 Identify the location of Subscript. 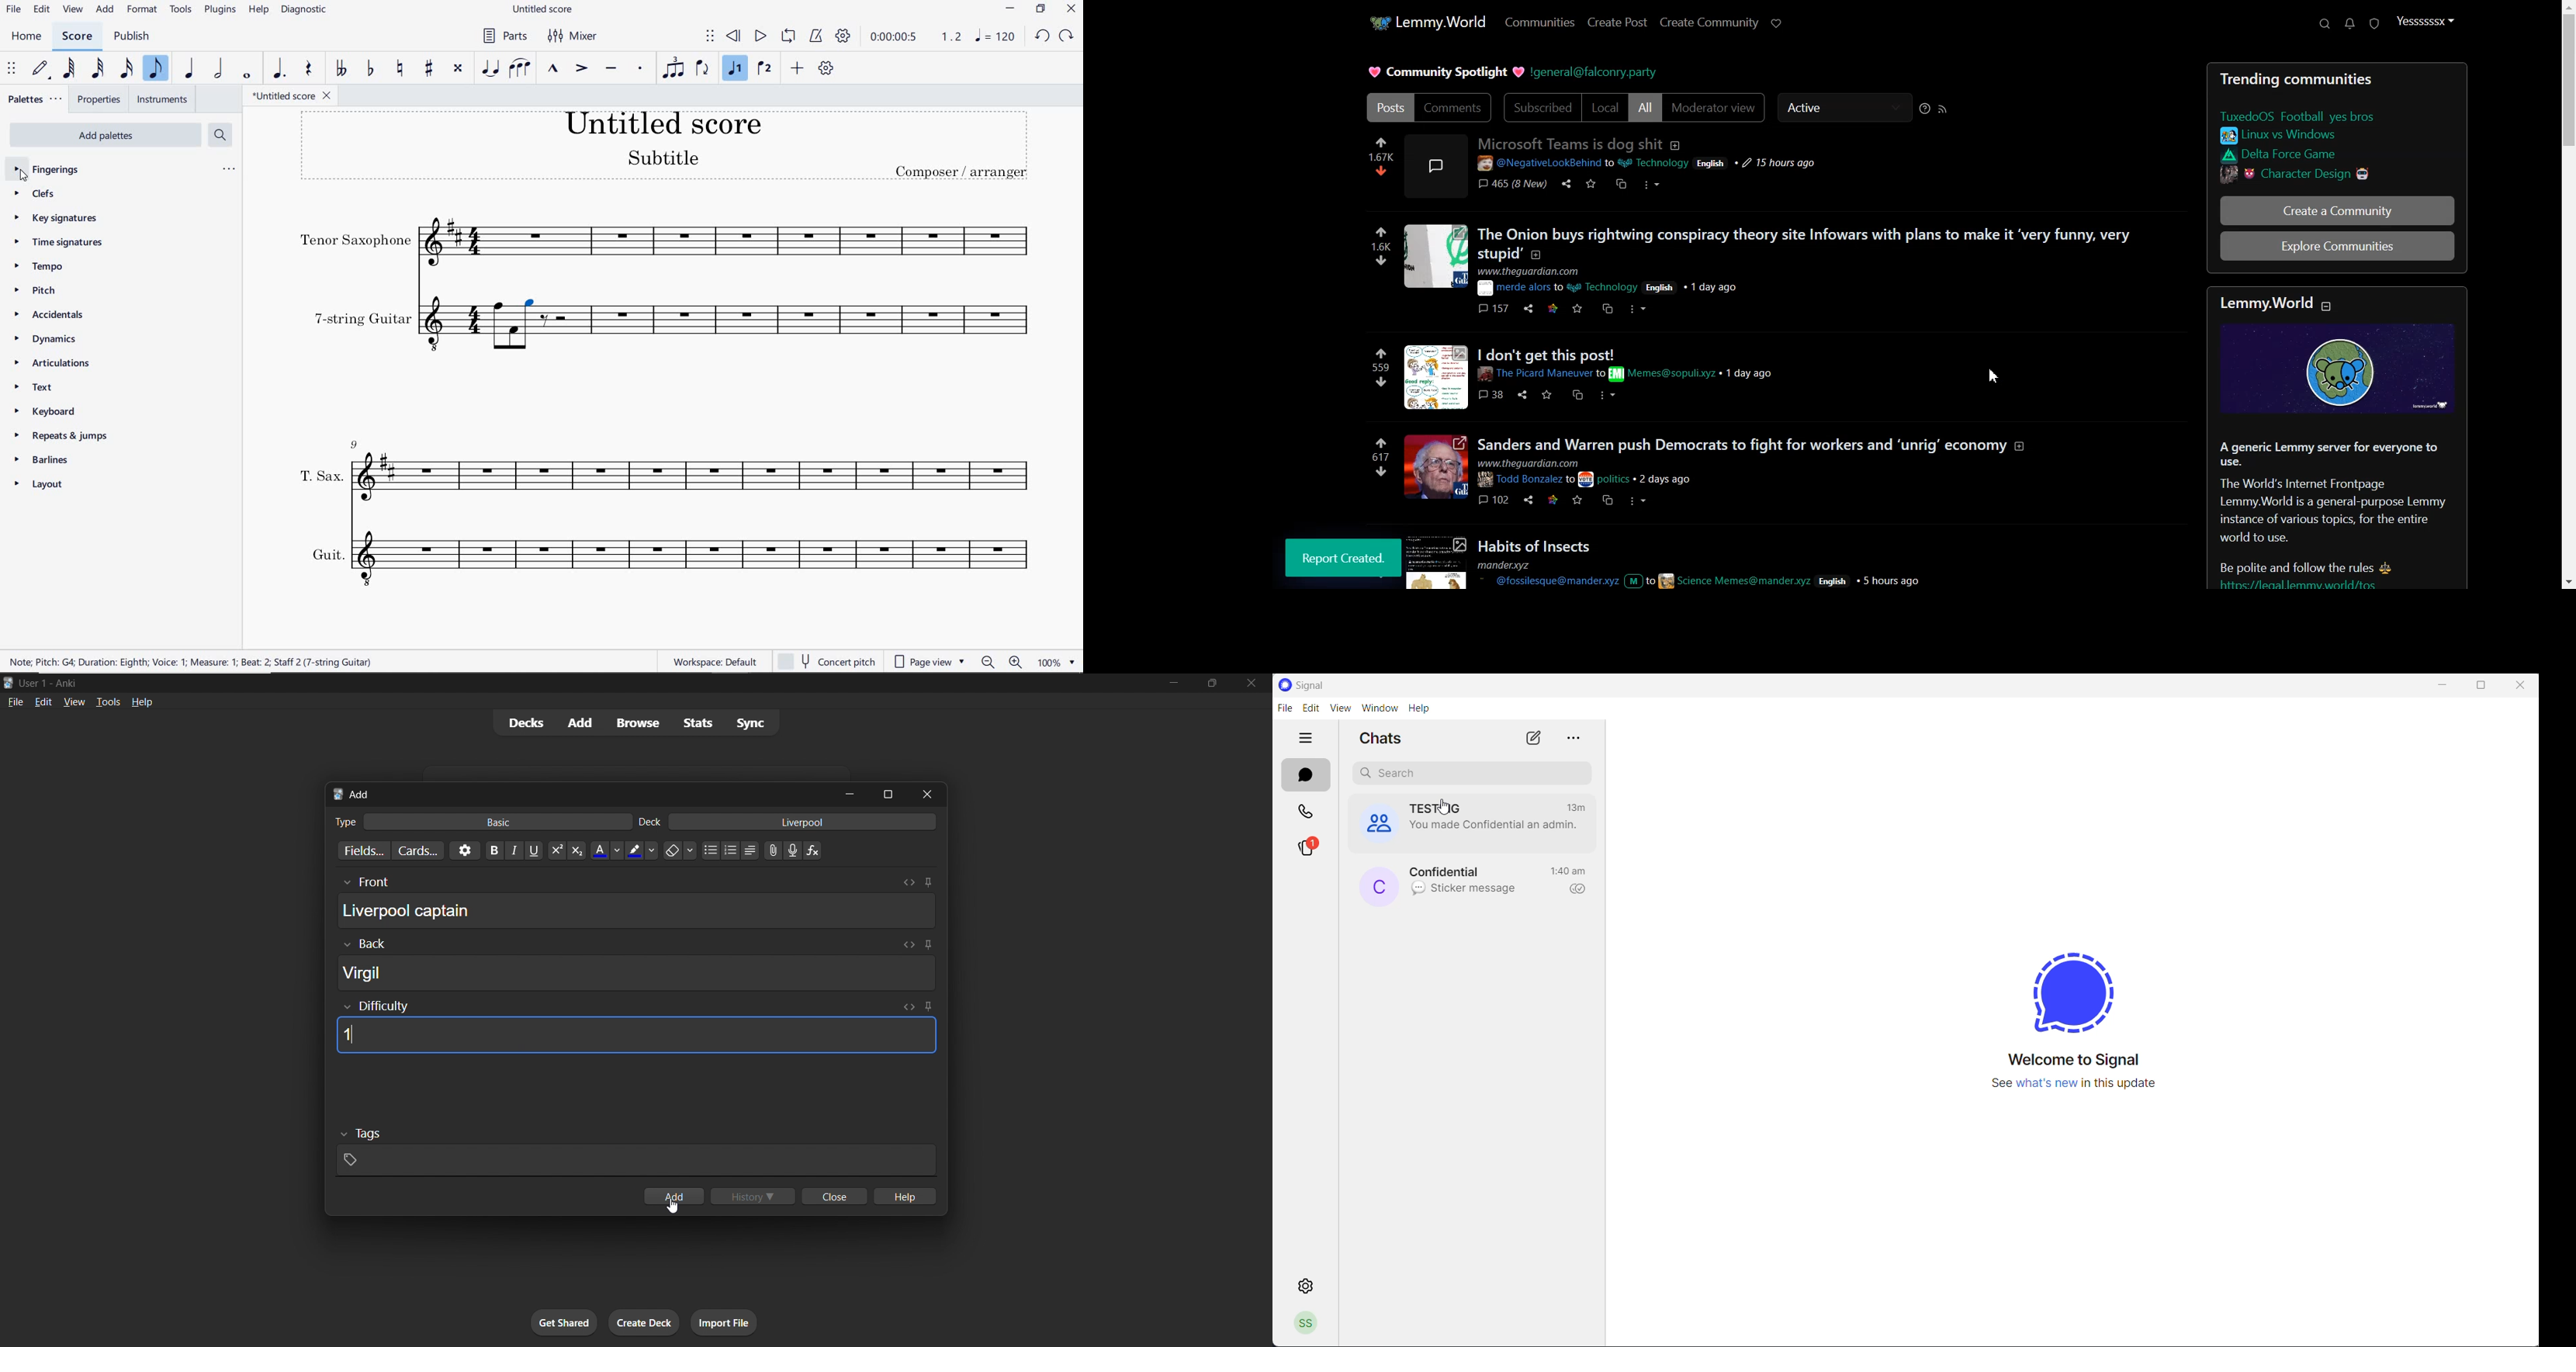
(577, 850).